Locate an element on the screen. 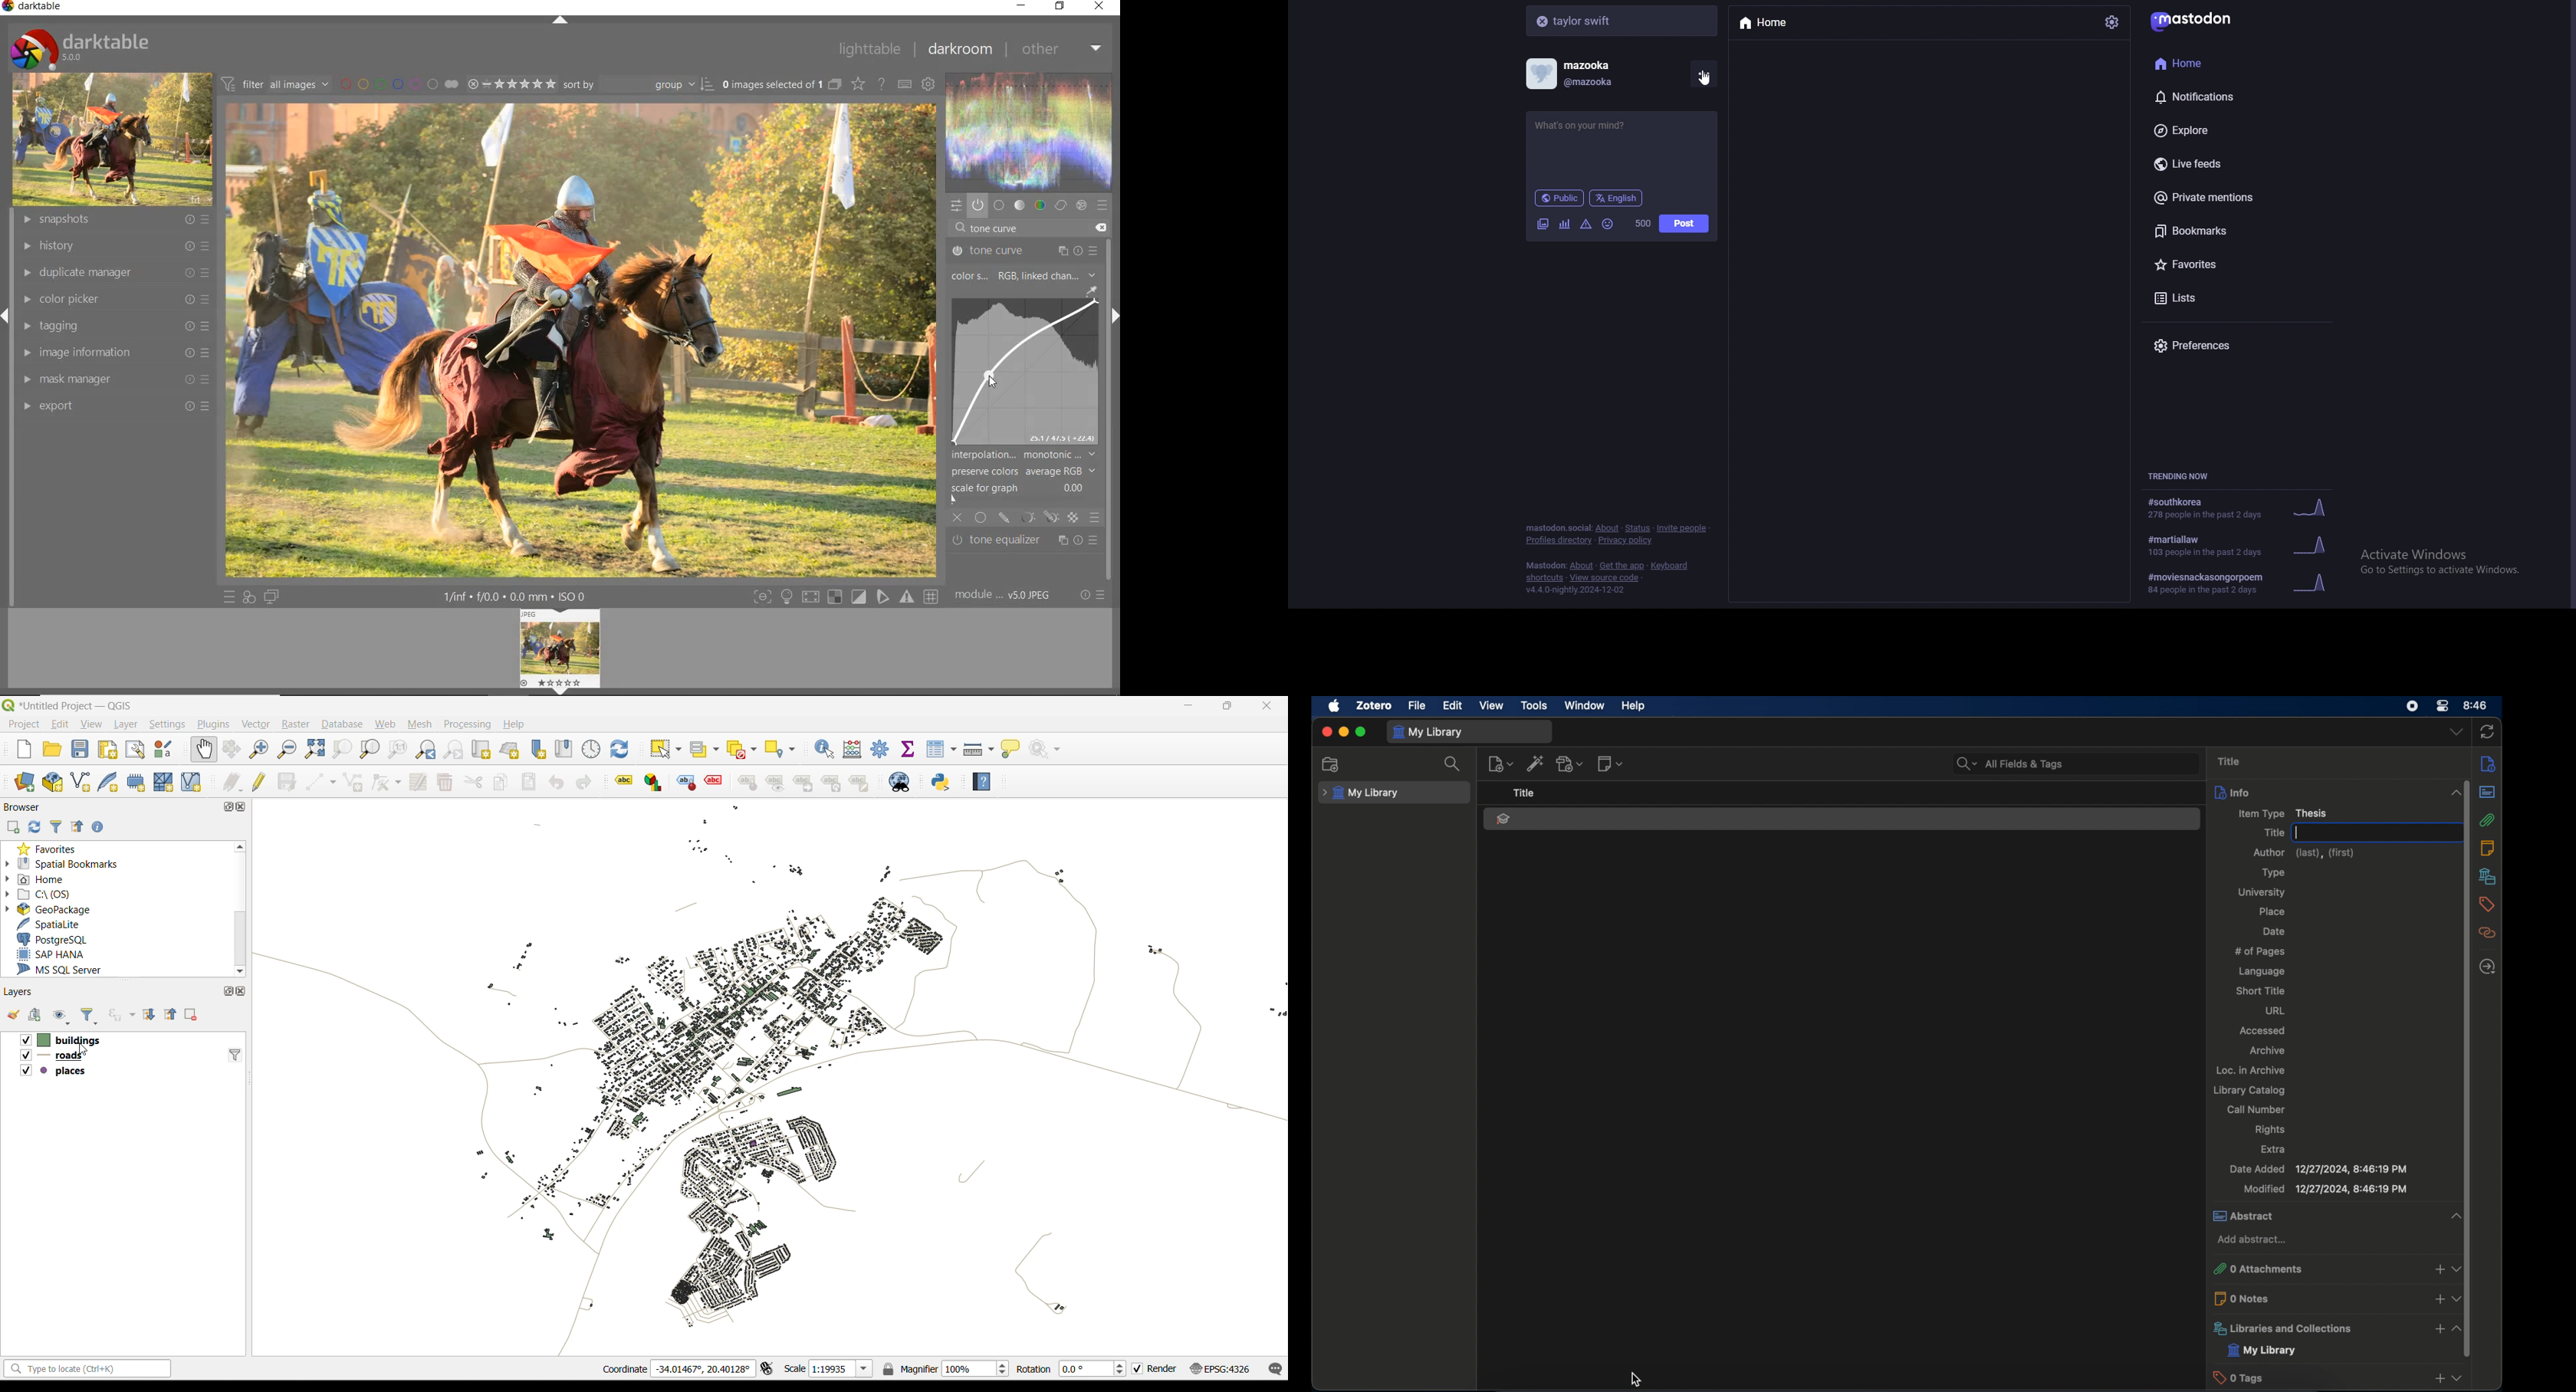  trending is located at coordinates (2243, 510).